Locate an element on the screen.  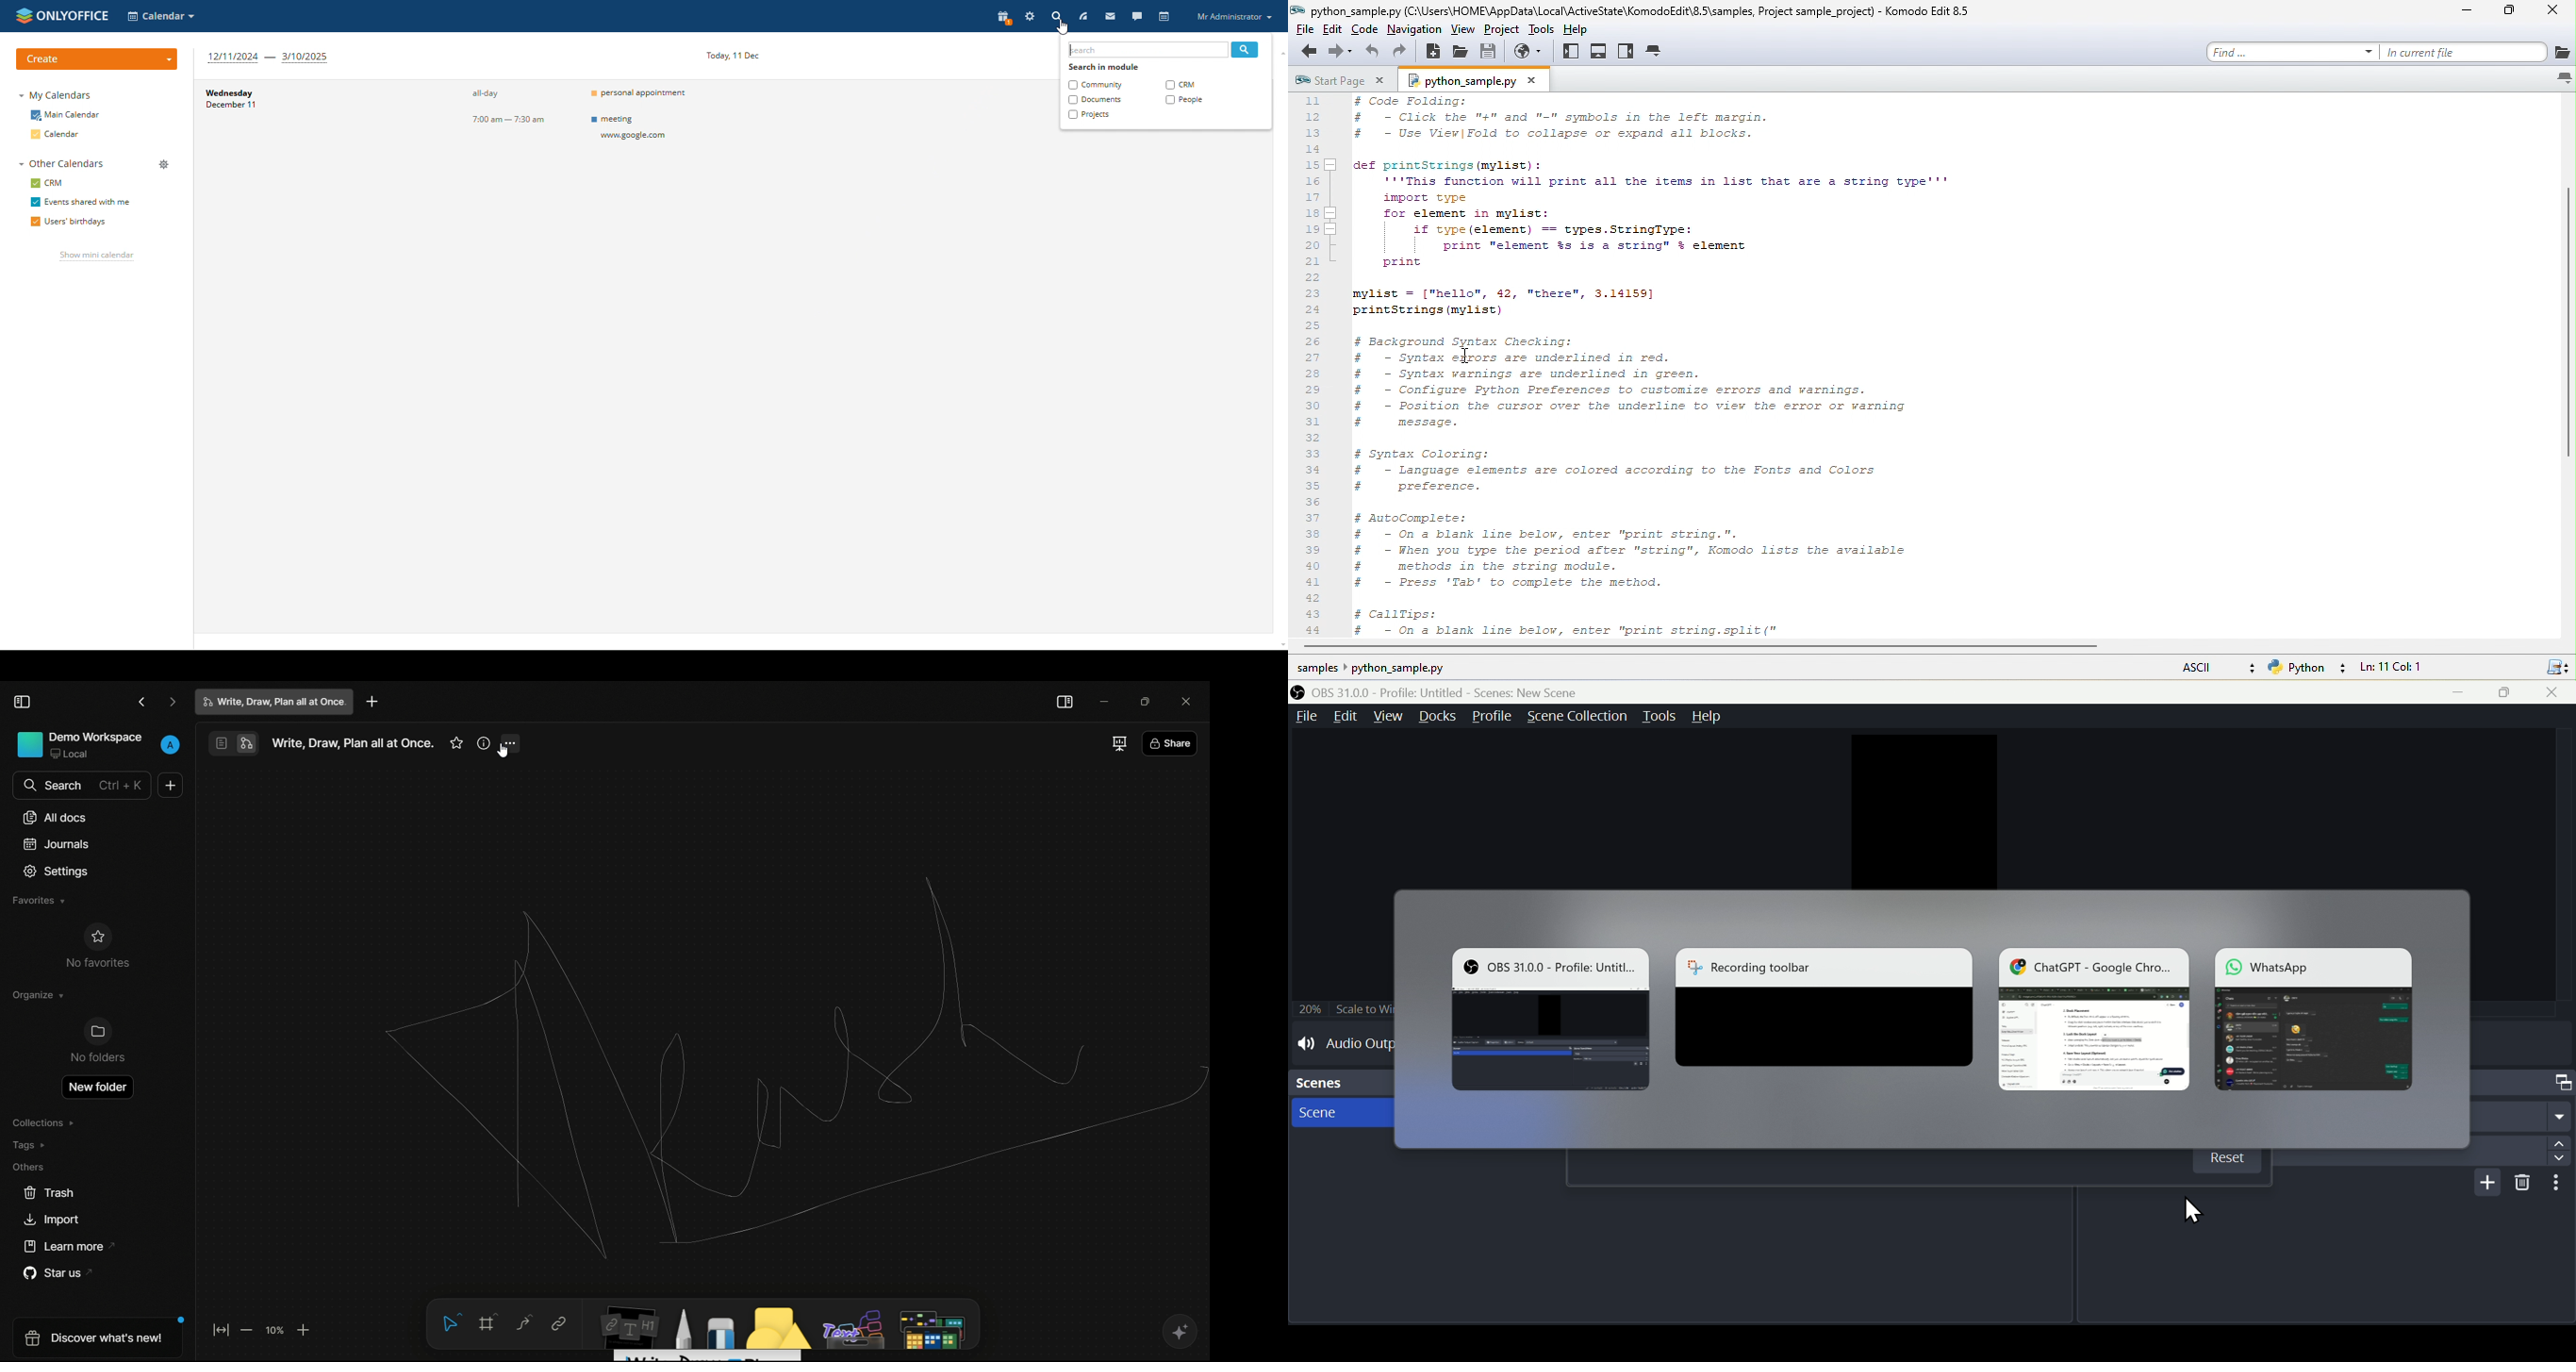
Duration 300ms is located at coordinates (2524, 1149).